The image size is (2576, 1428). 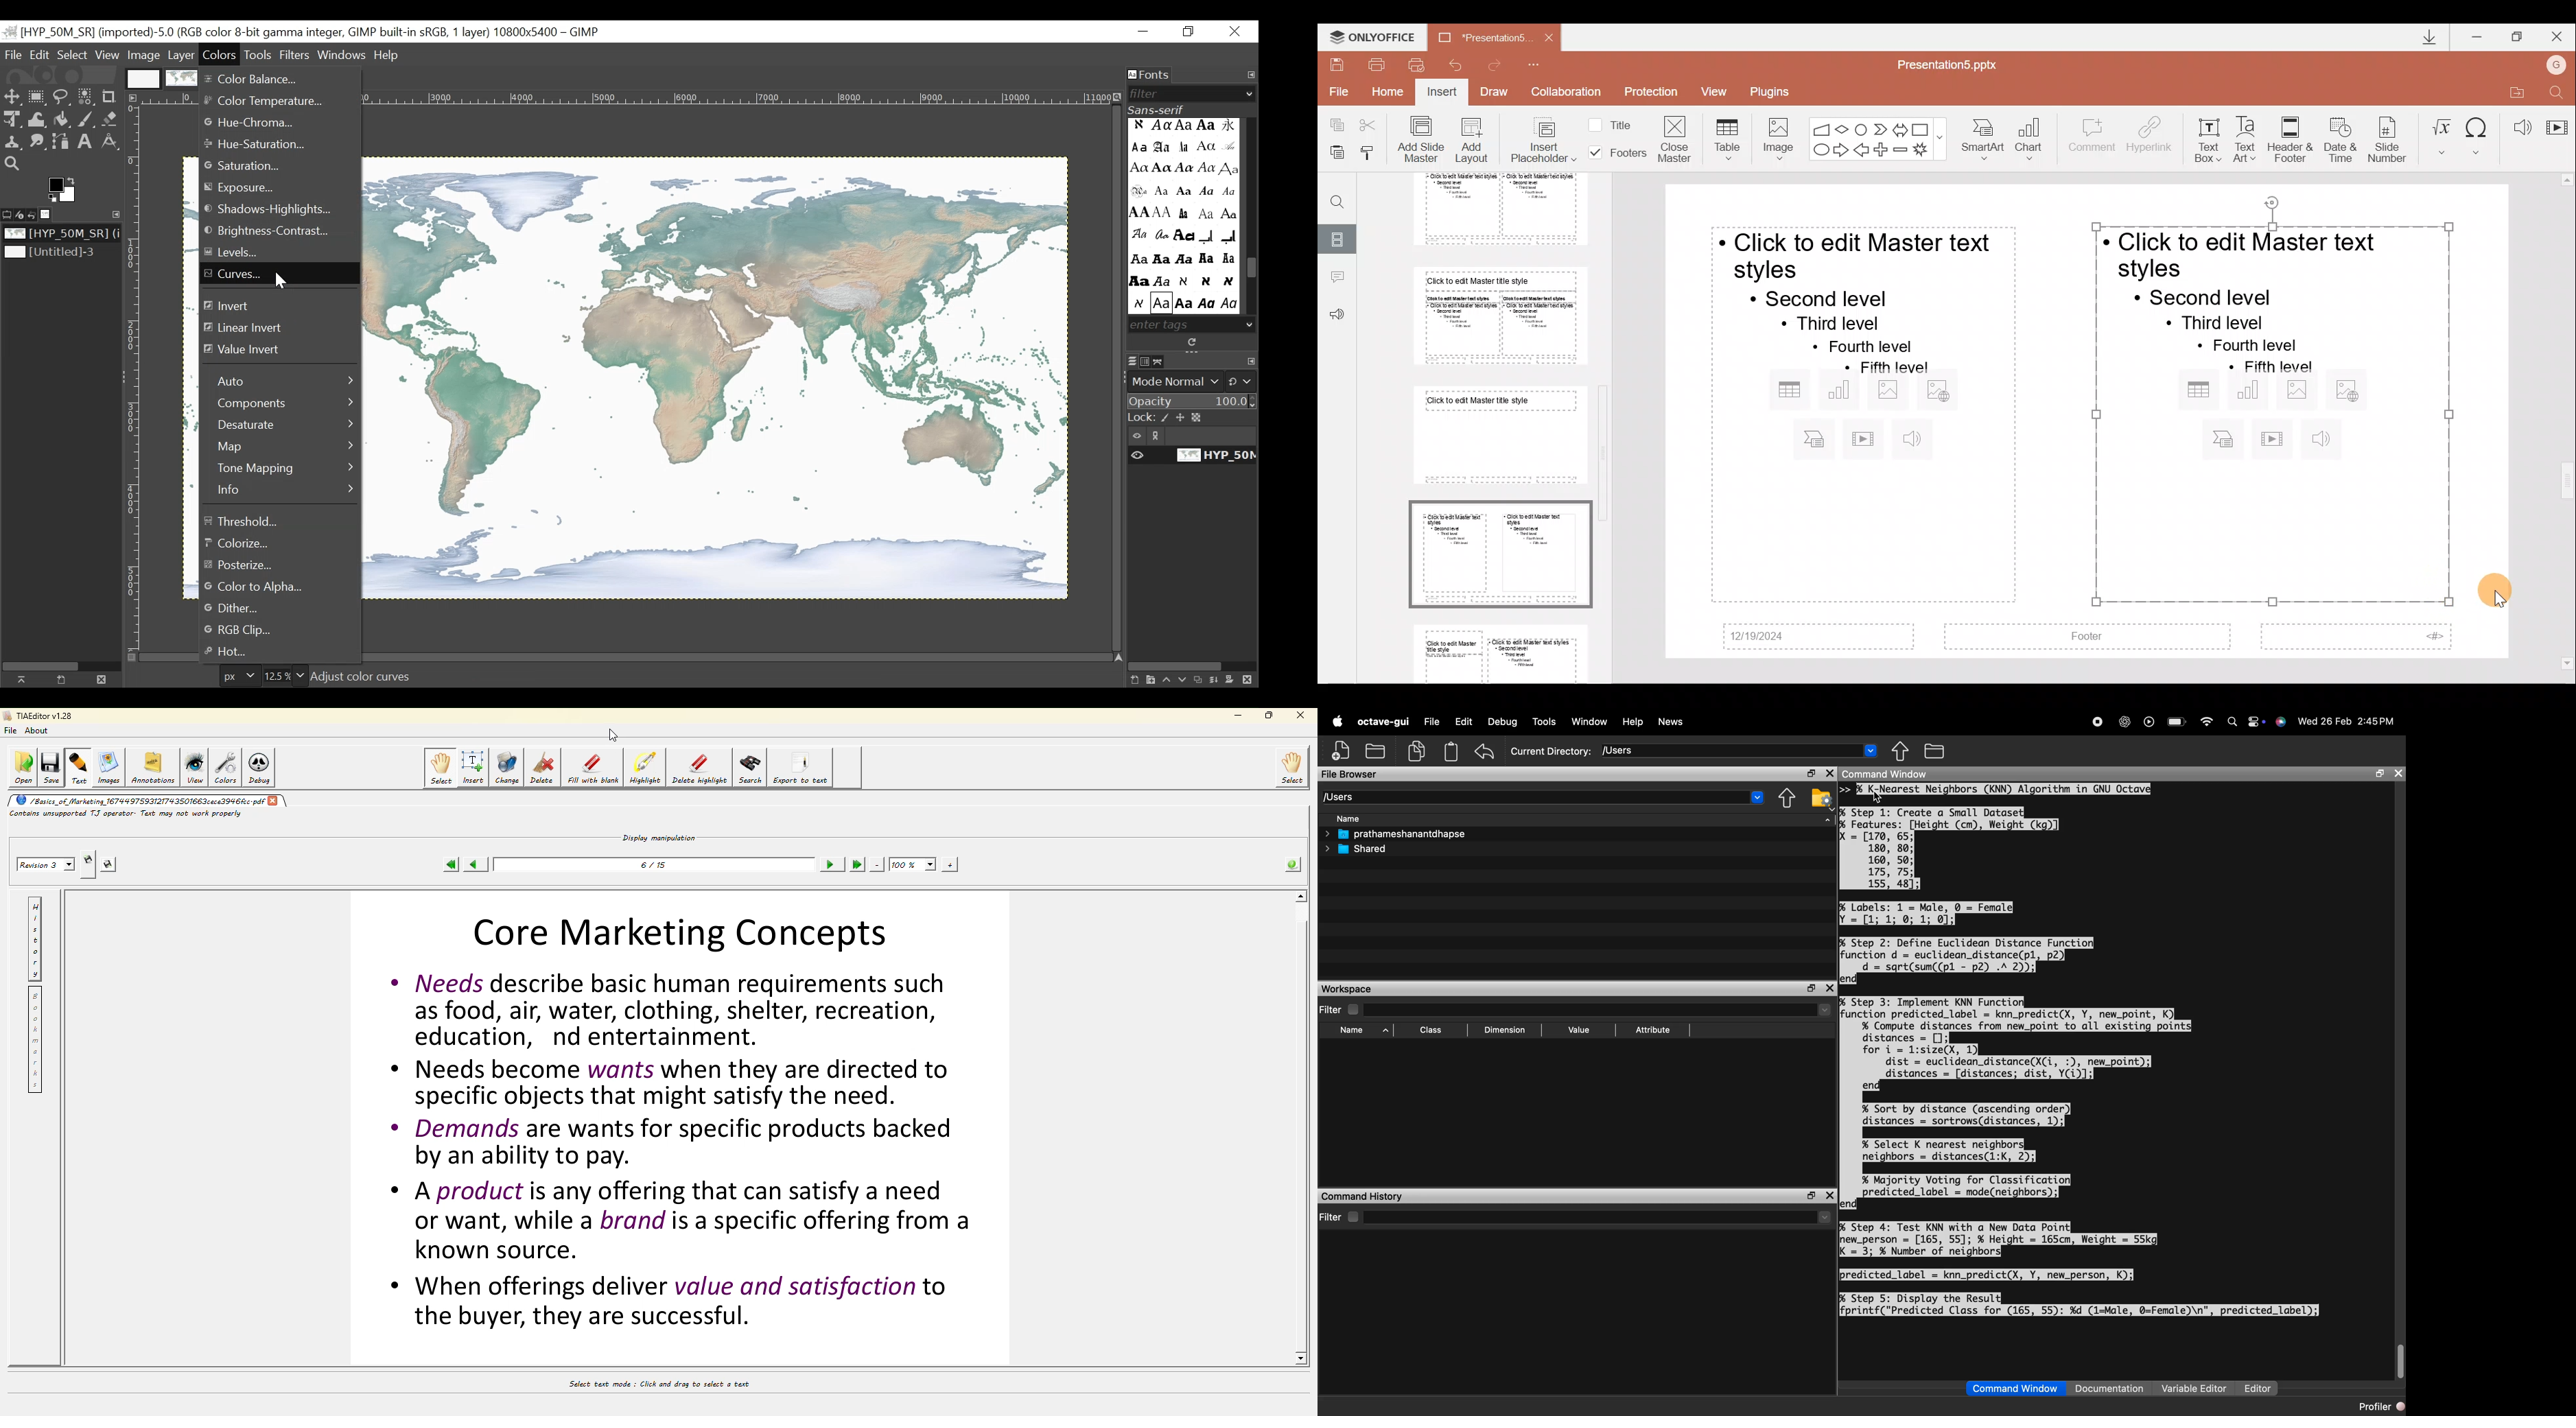 I want to click on settings, so click(x=2255, y=719).